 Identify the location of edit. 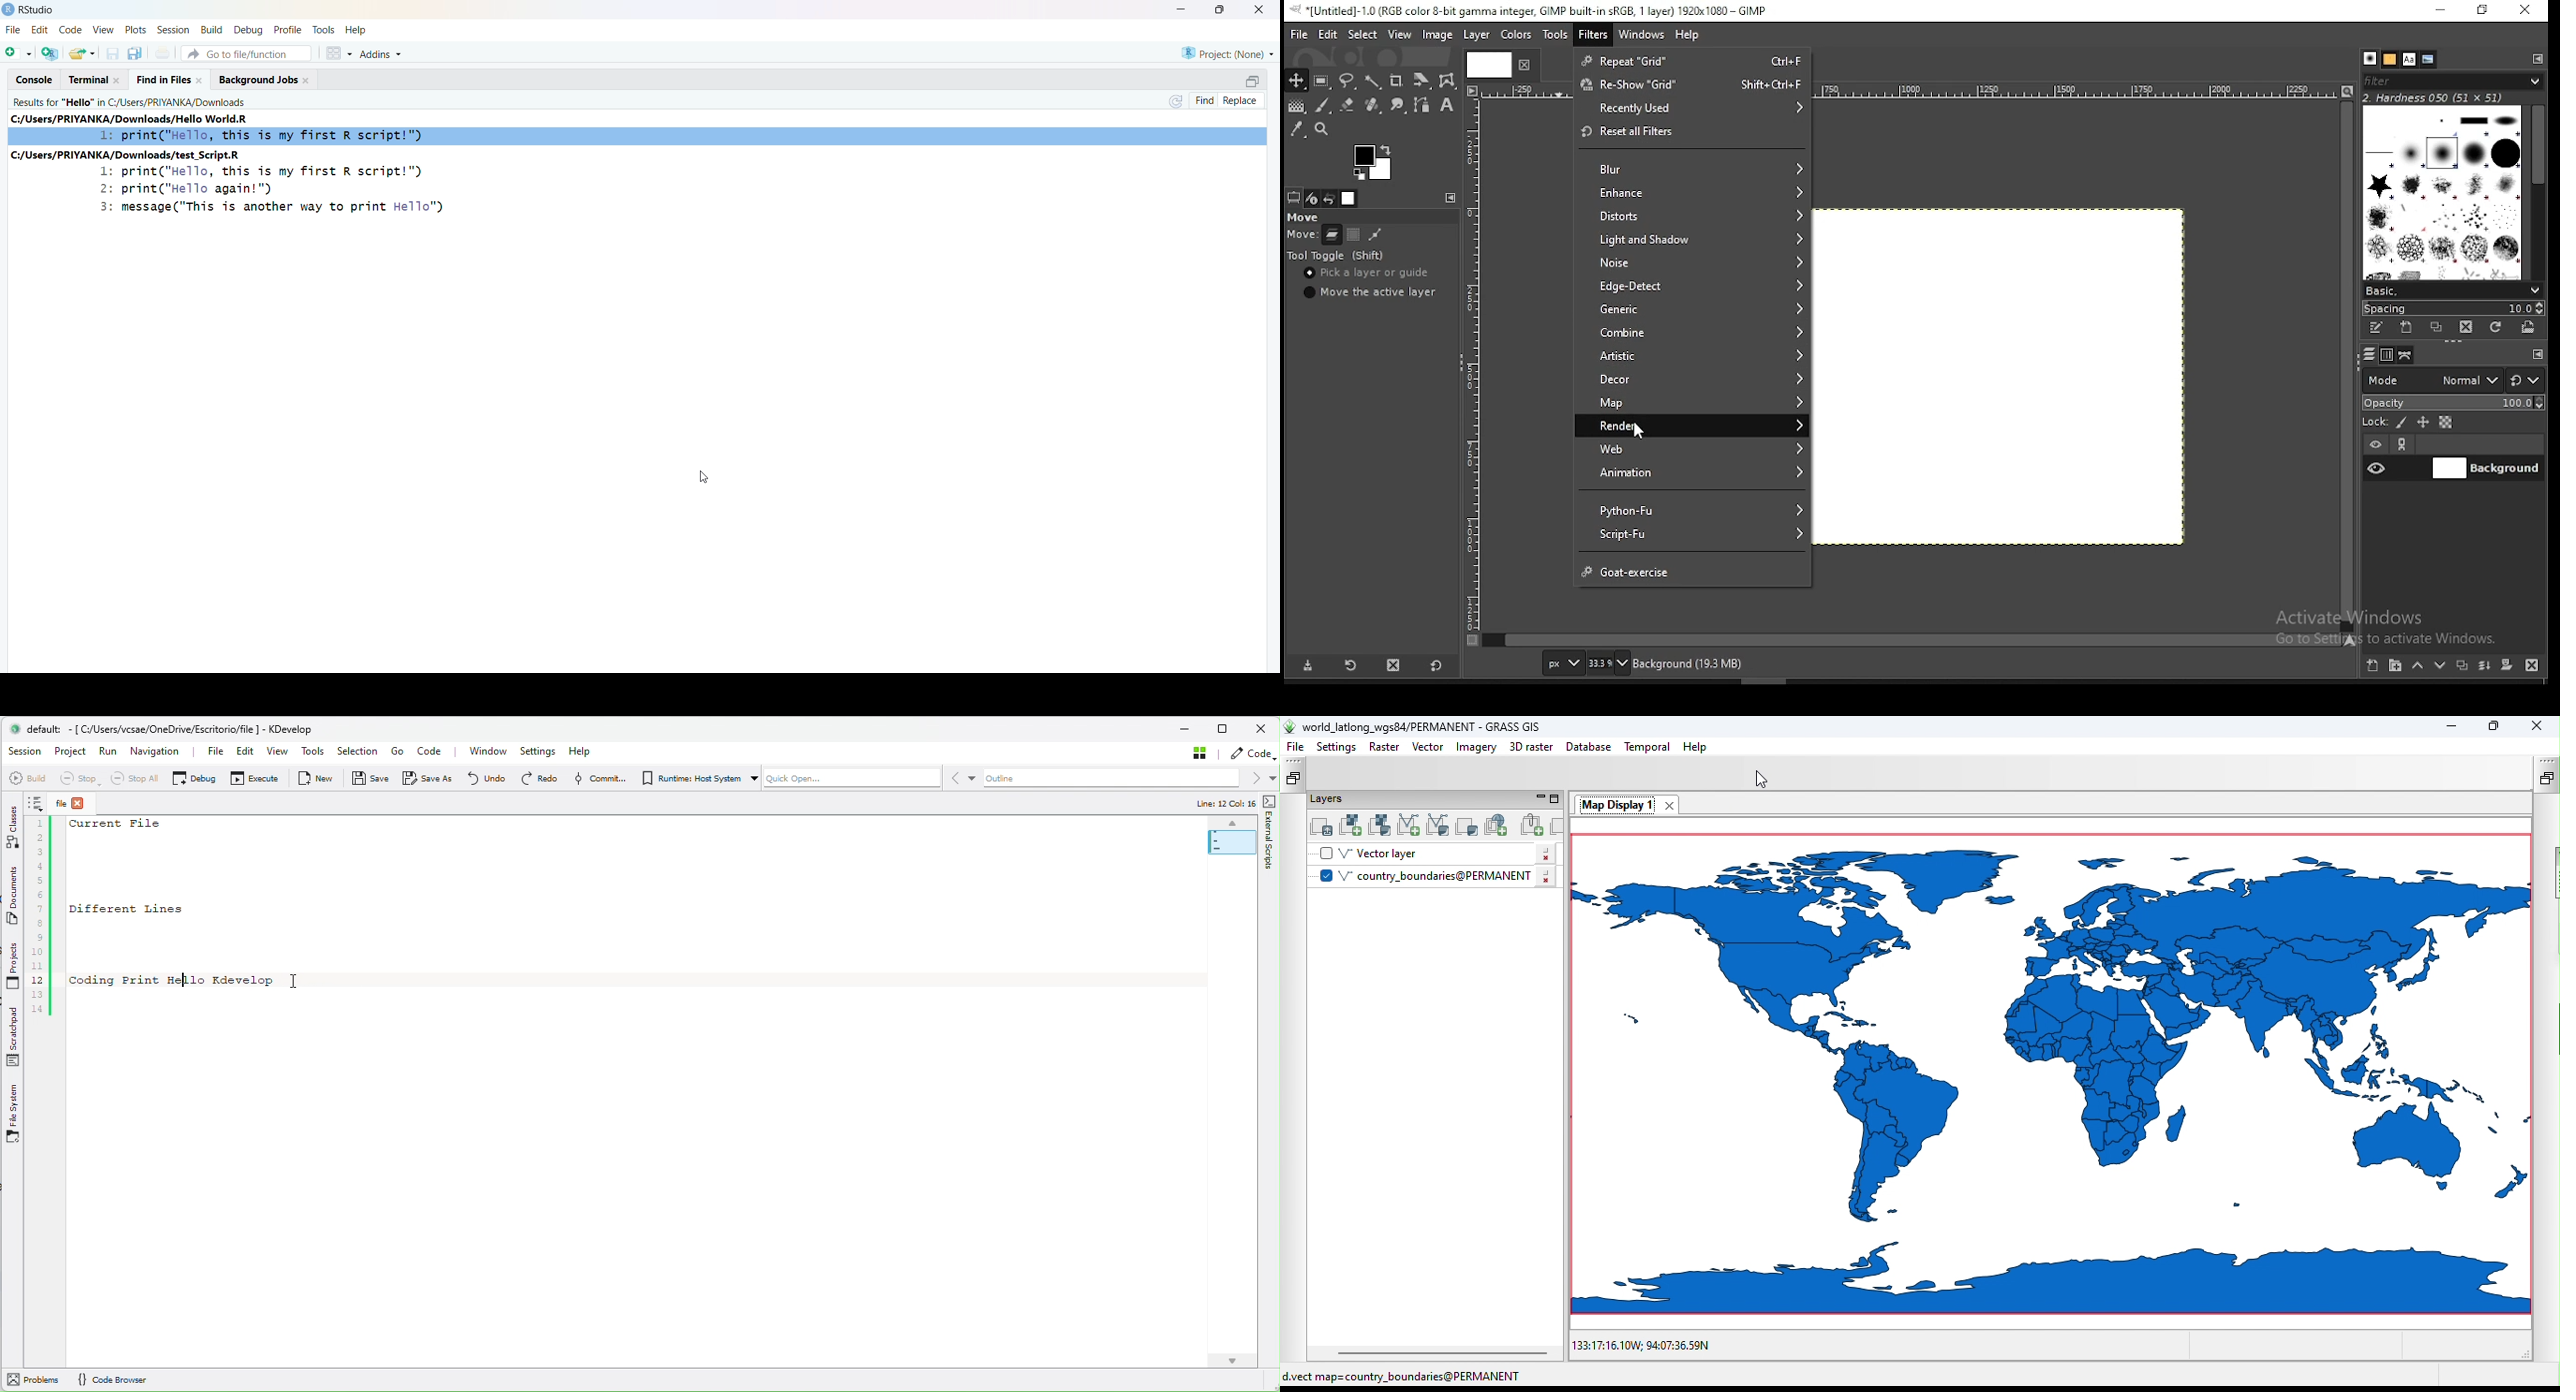
(40, 29).